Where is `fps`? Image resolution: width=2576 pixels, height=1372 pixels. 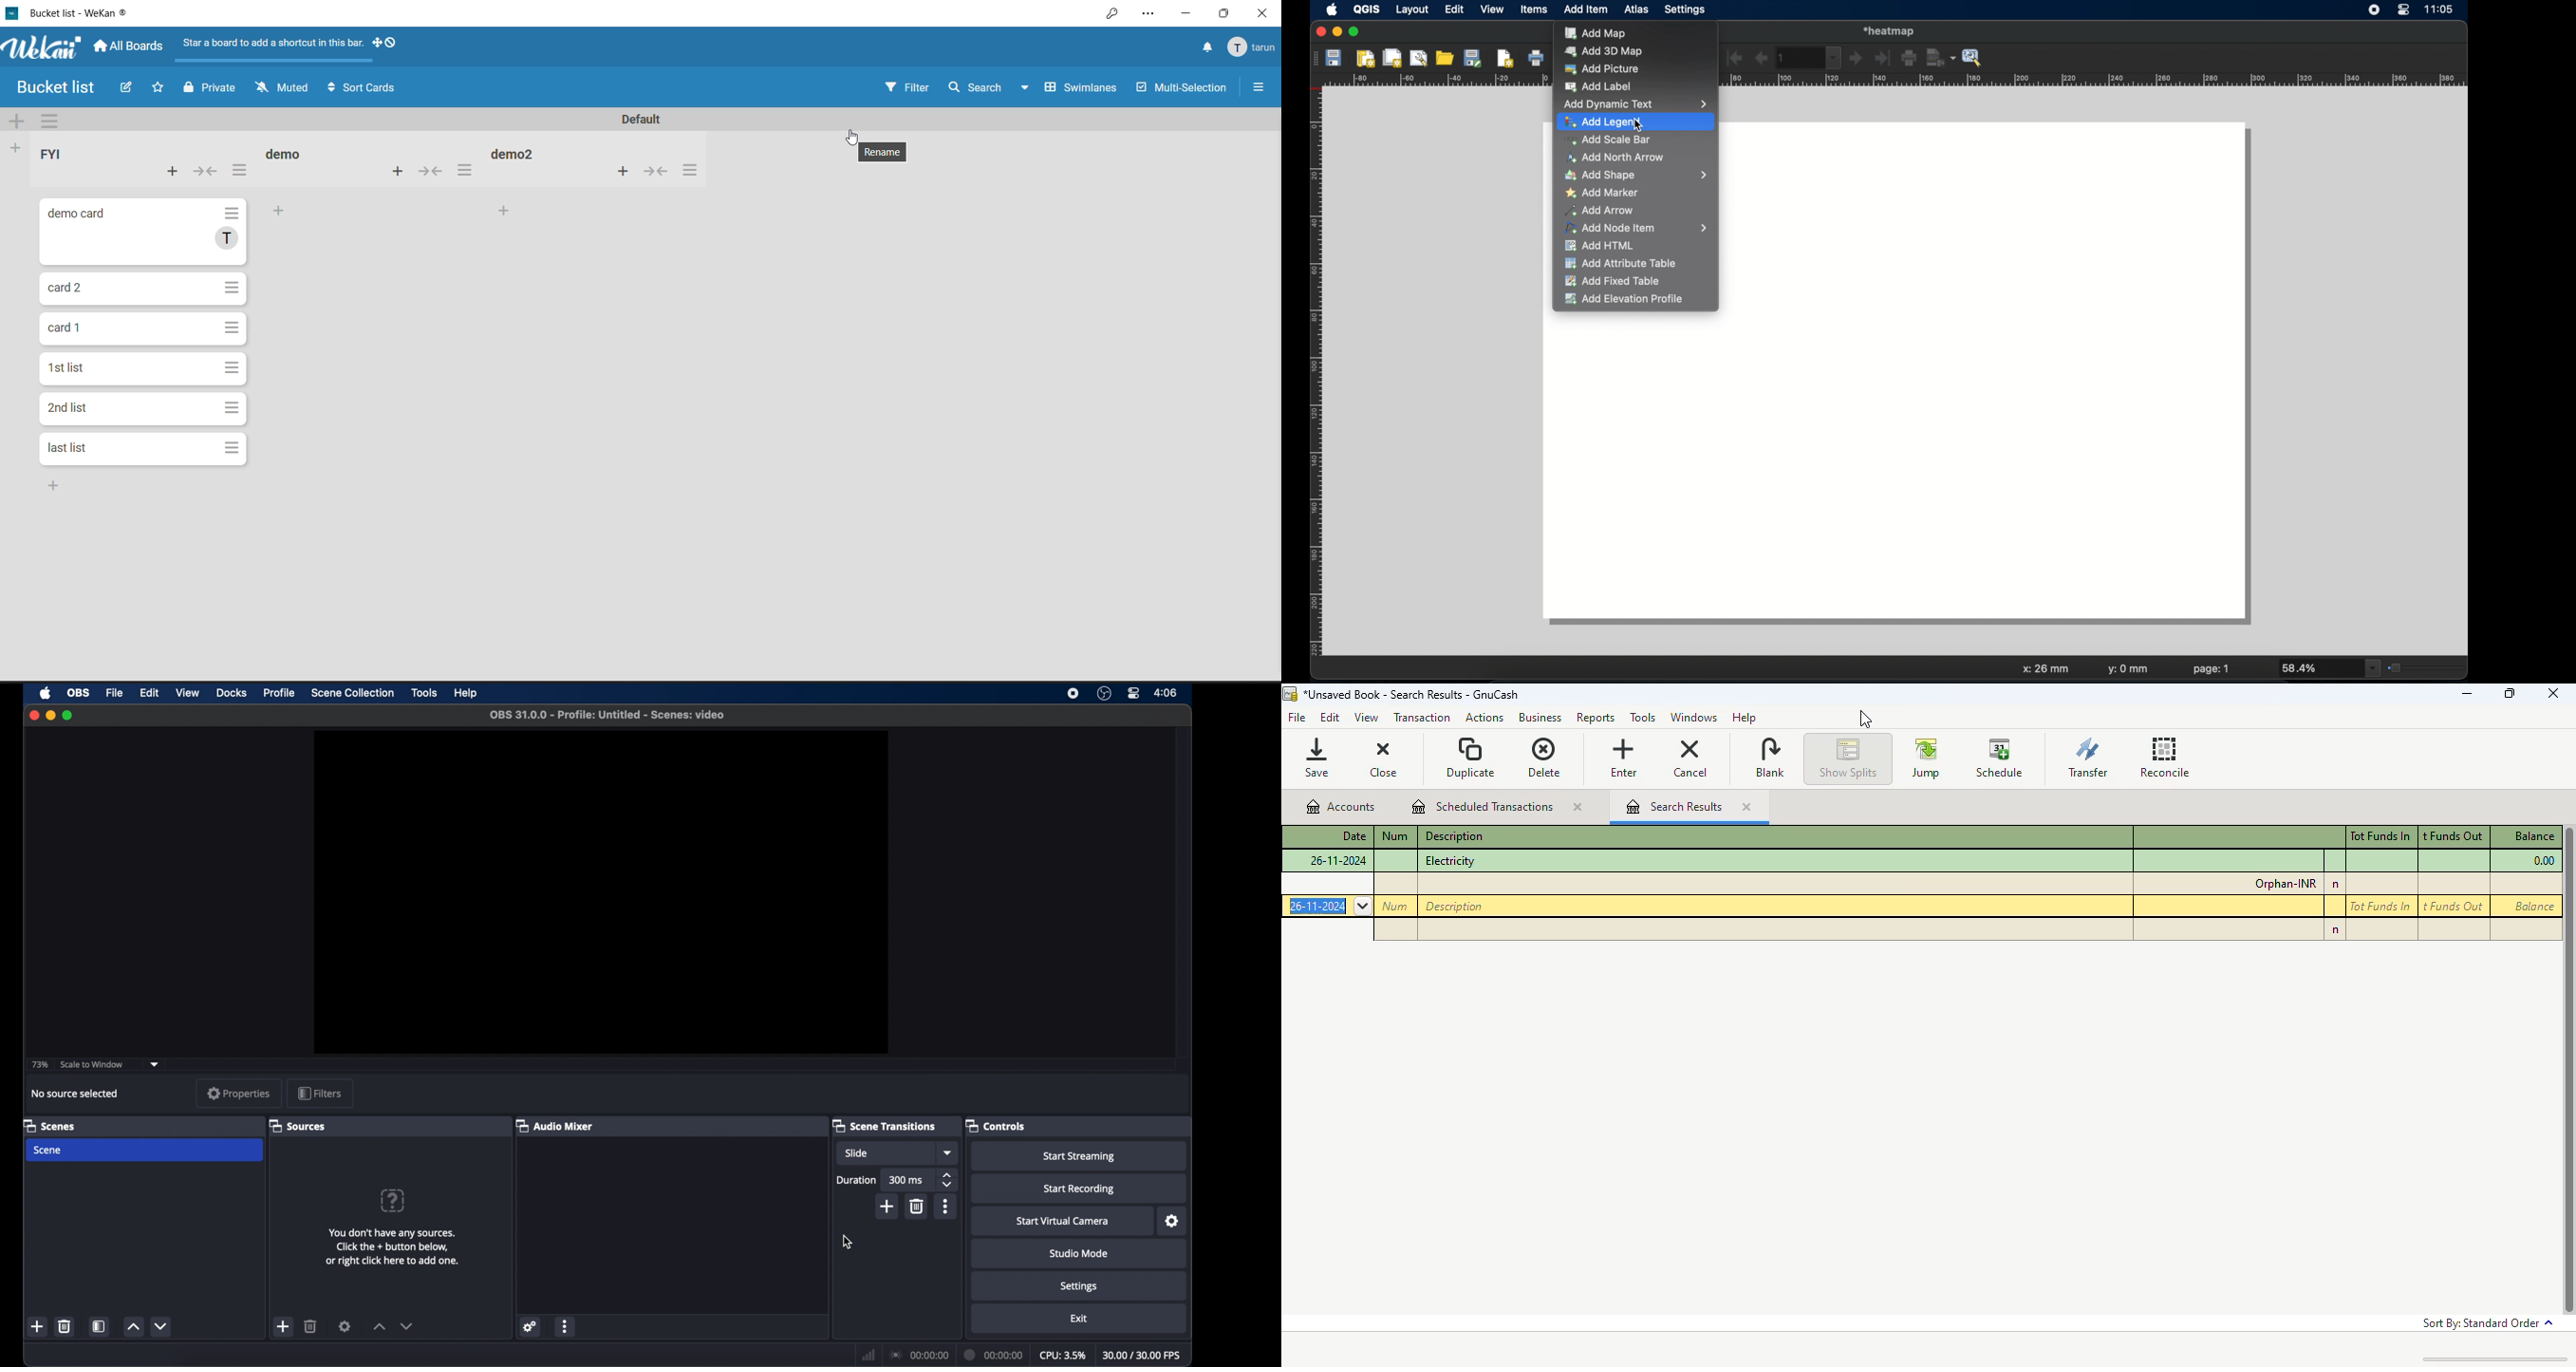 fps is located at coordinates (1143, 1355).